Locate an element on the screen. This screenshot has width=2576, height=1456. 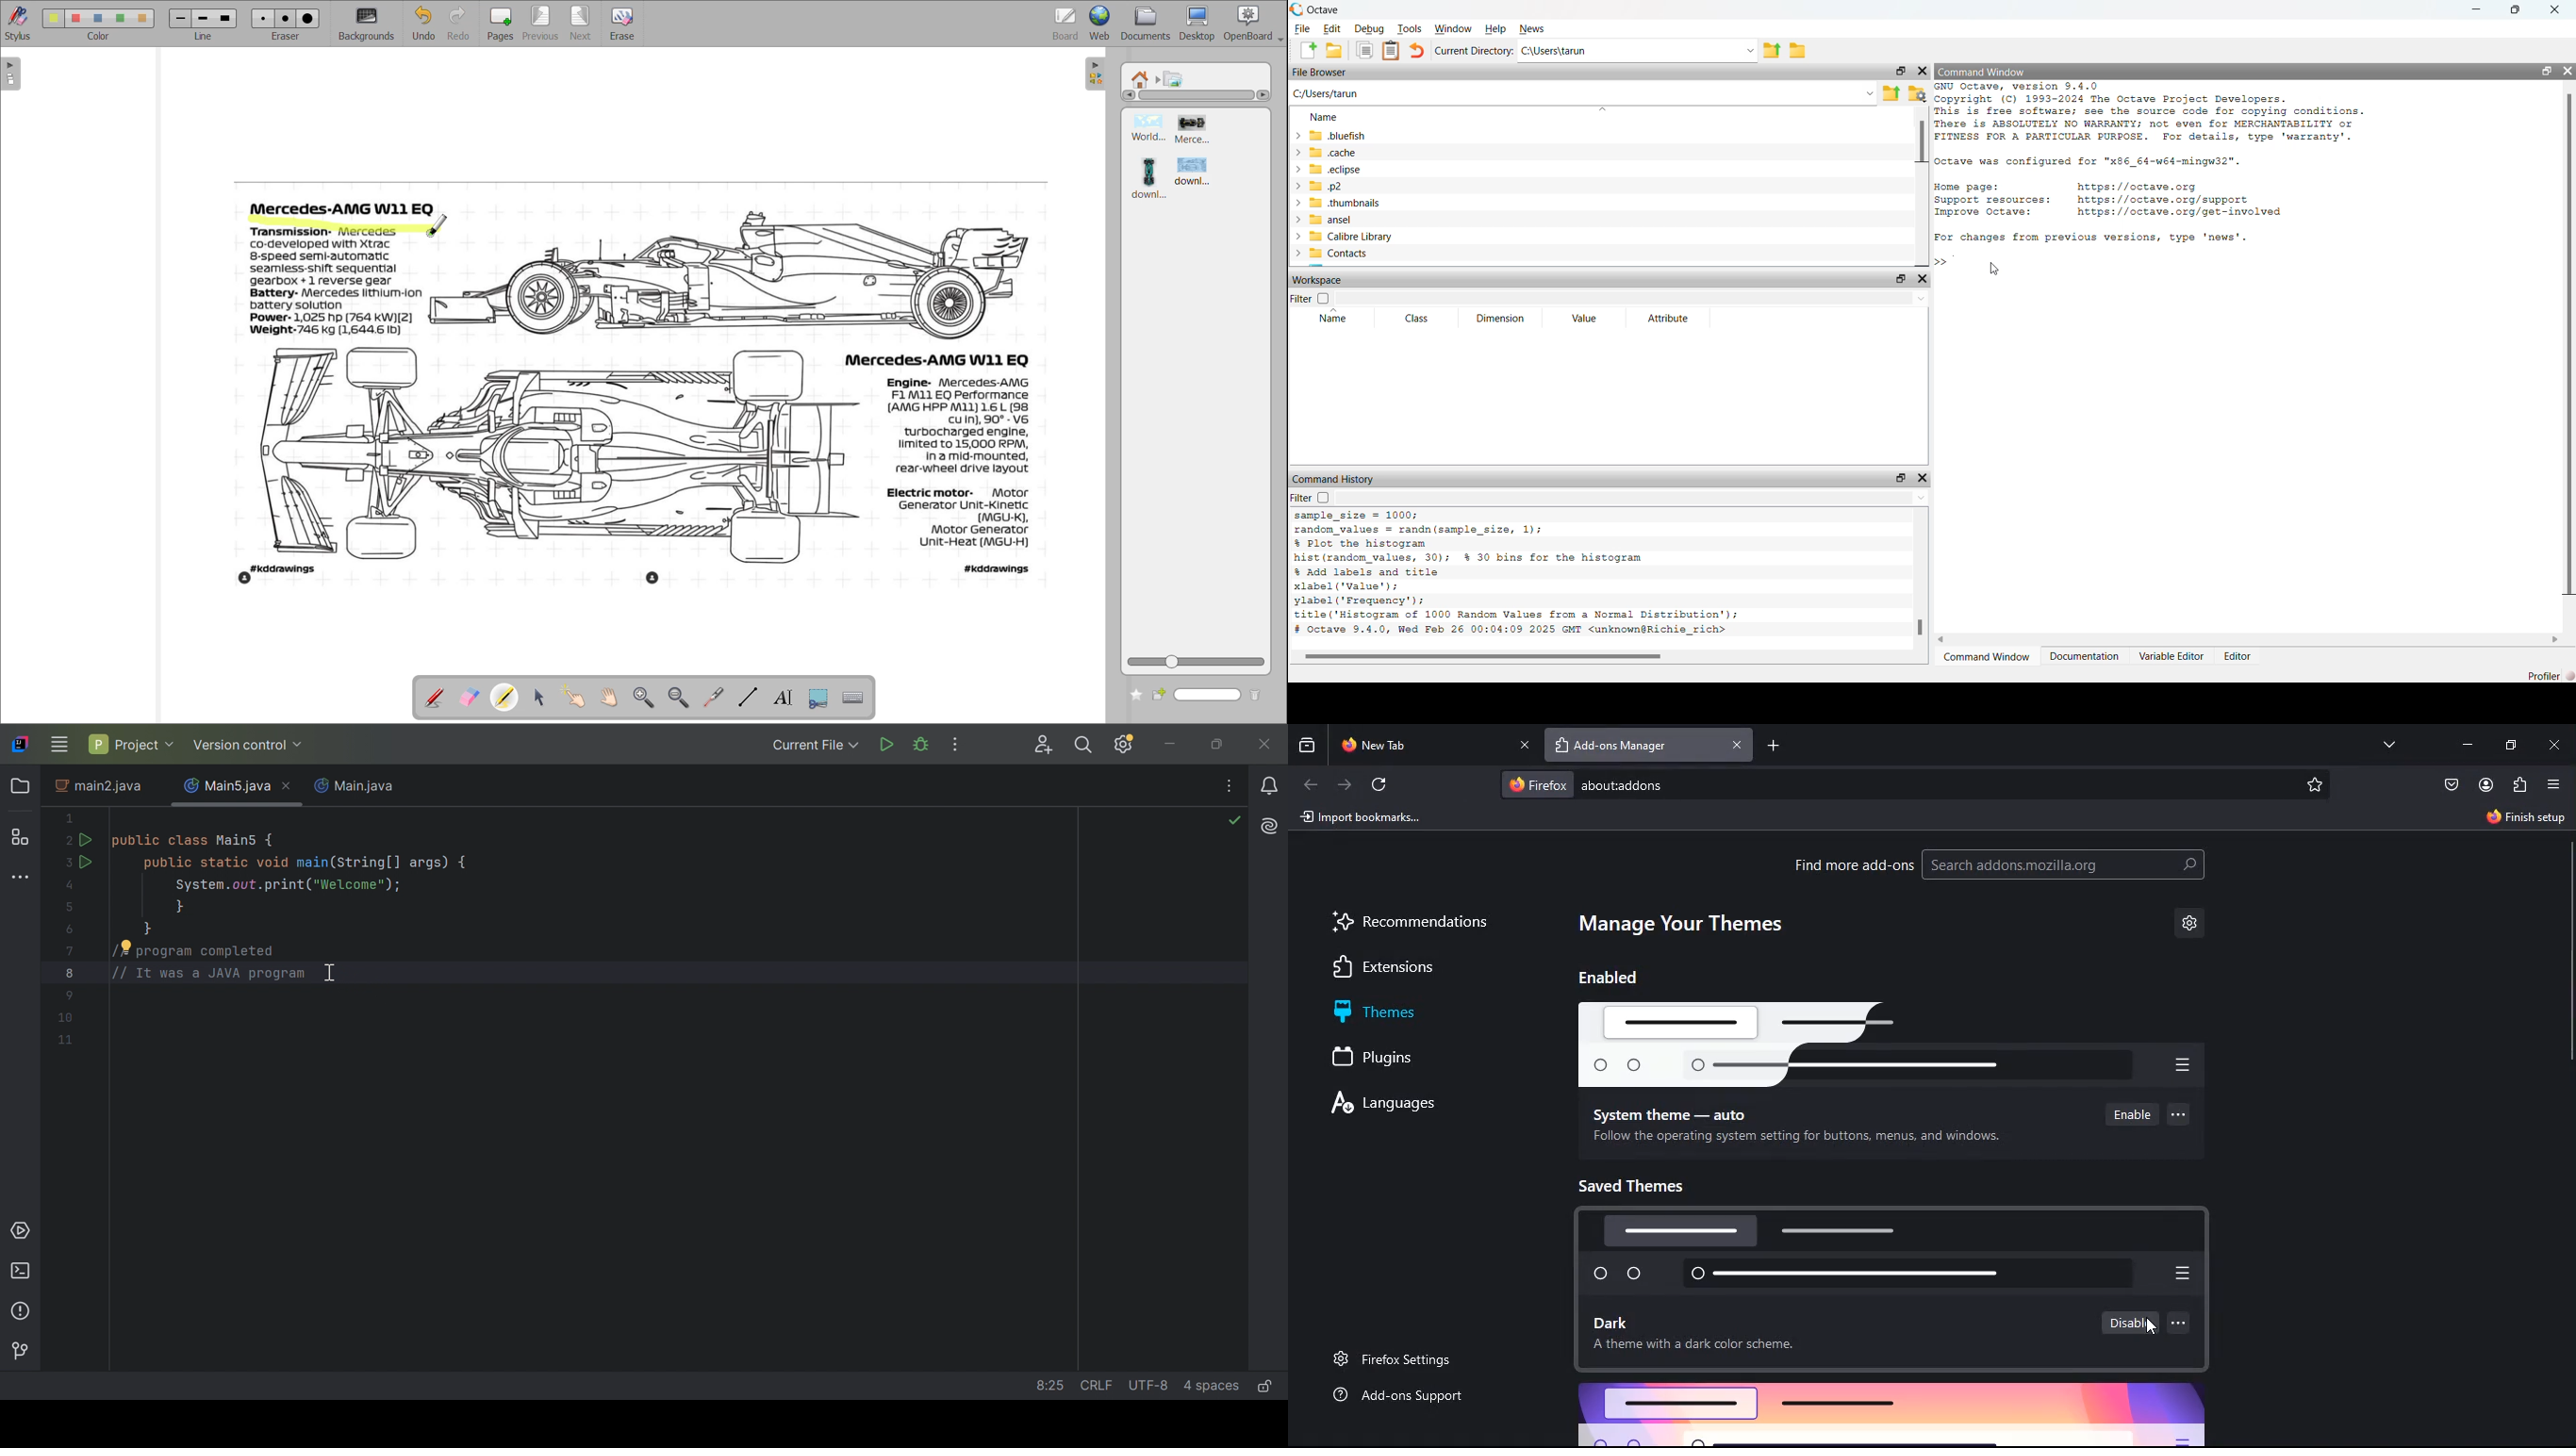
search is located at coordinates (2081, 864).